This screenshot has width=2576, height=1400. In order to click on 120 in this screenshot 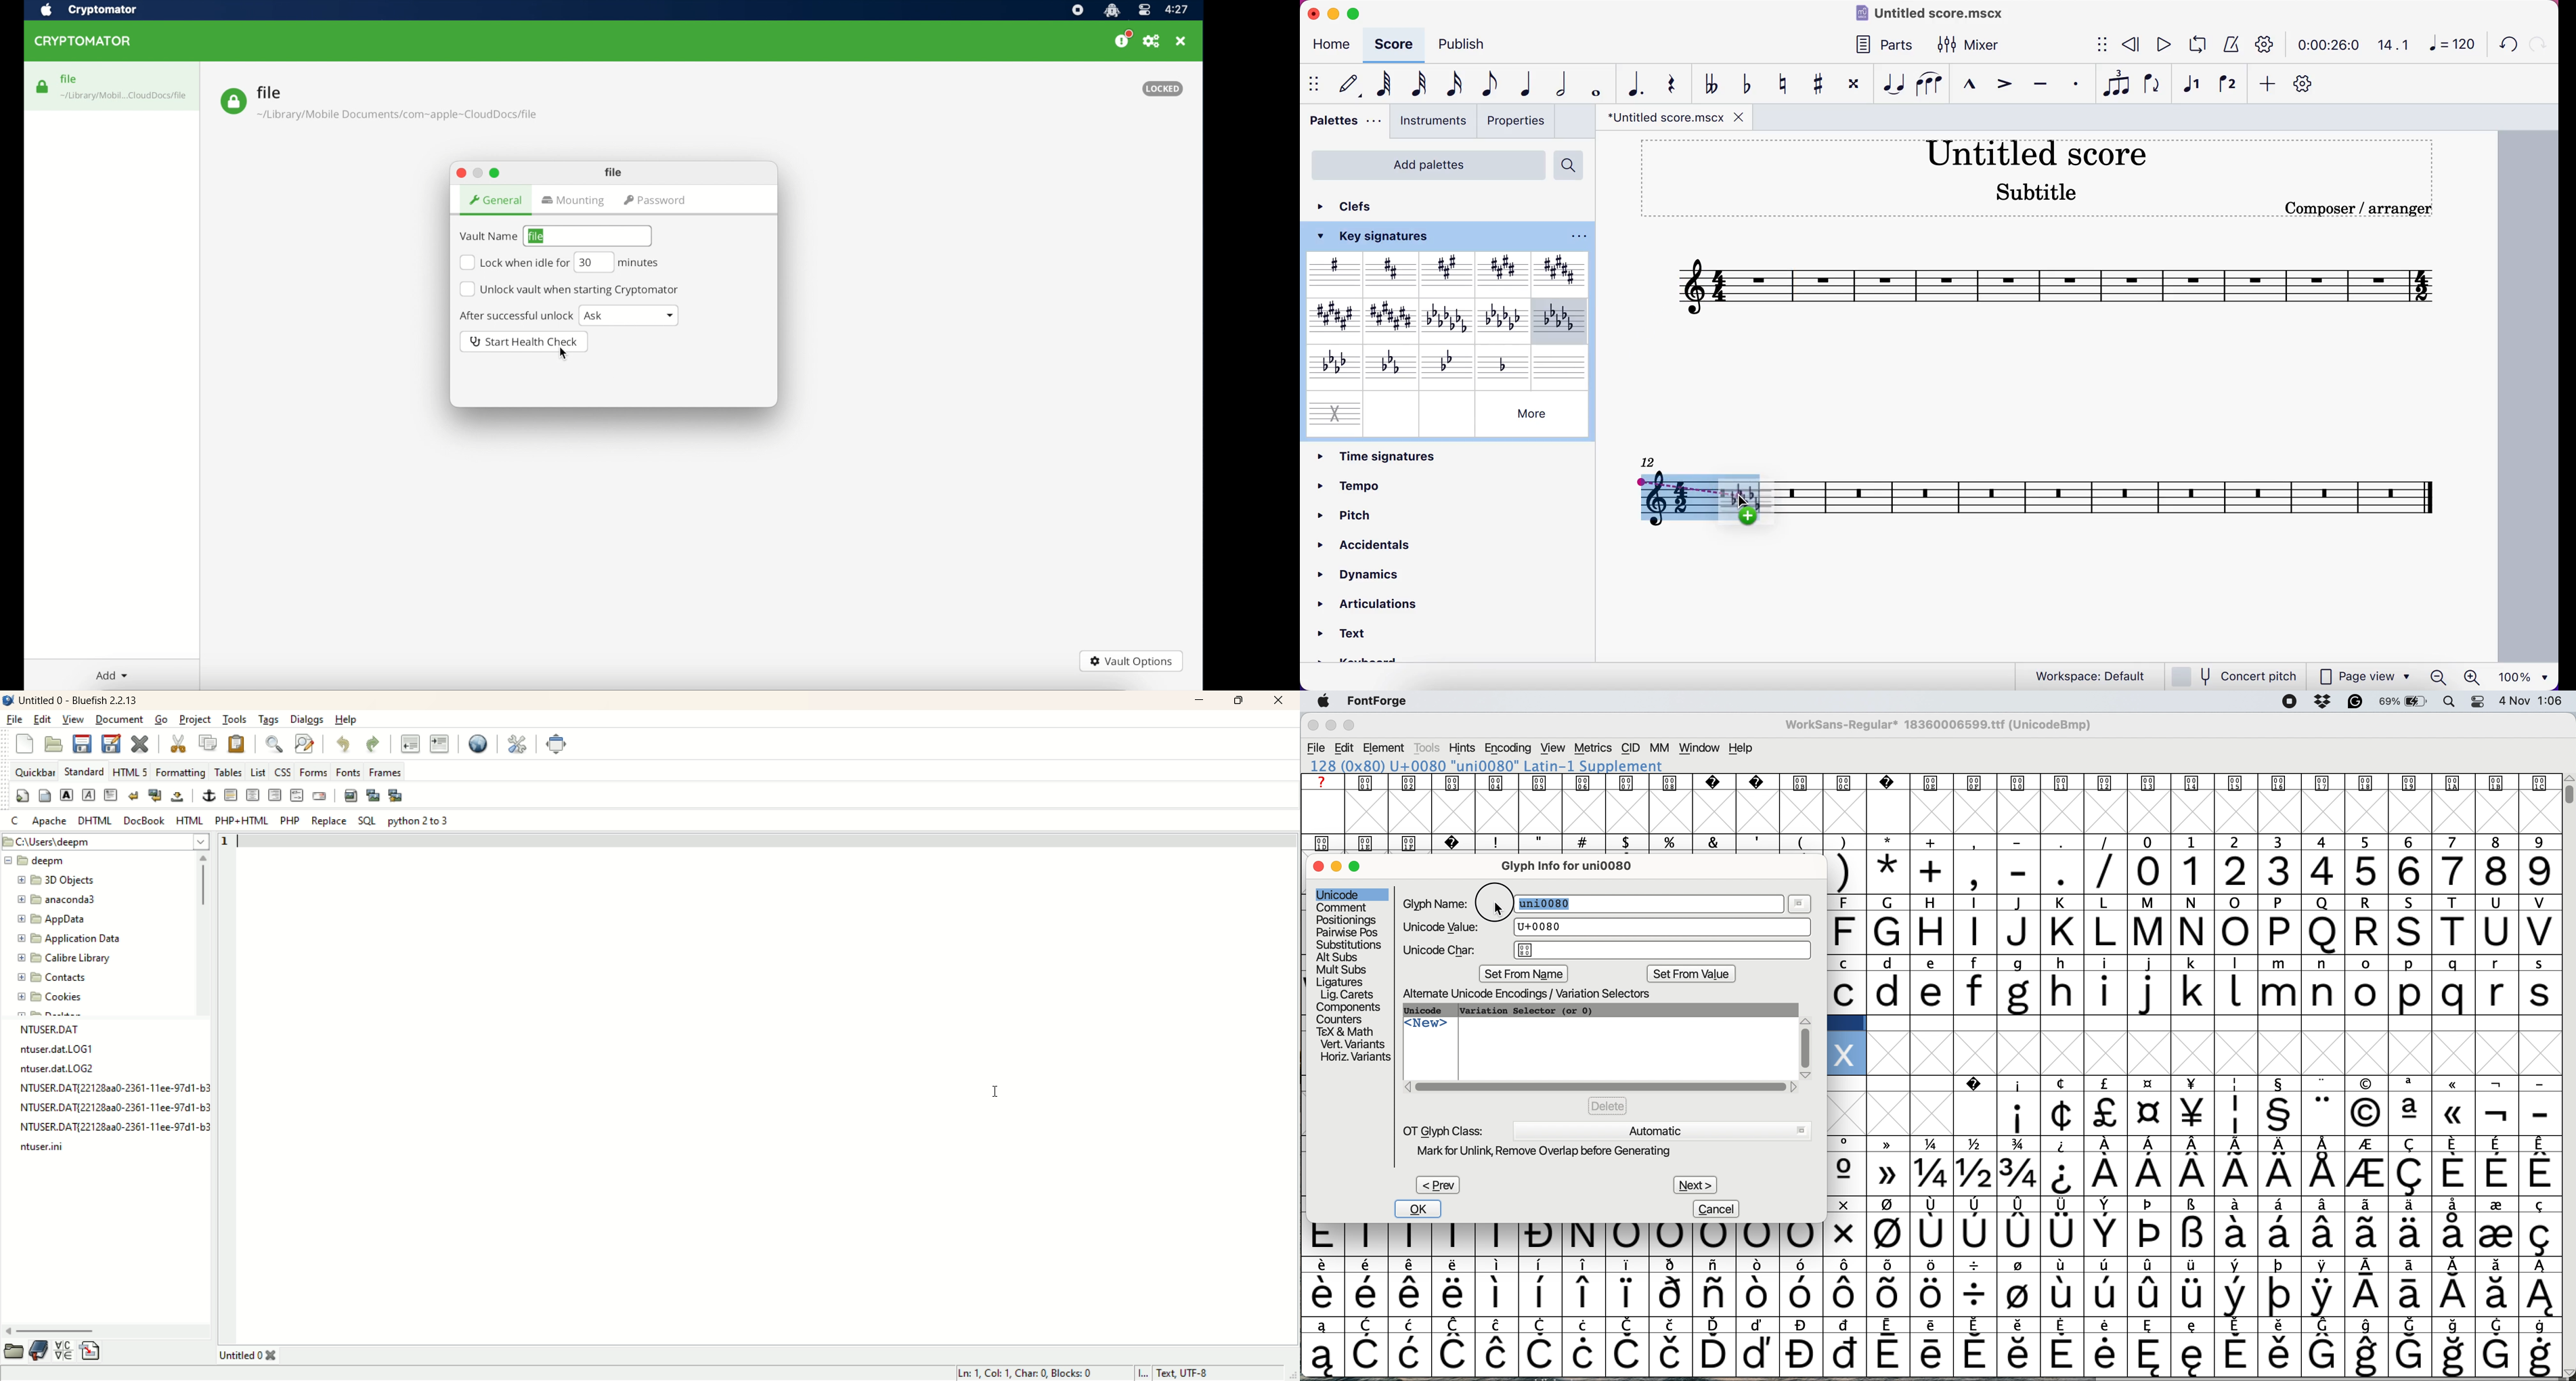, I will do `click(2451, 43)`.